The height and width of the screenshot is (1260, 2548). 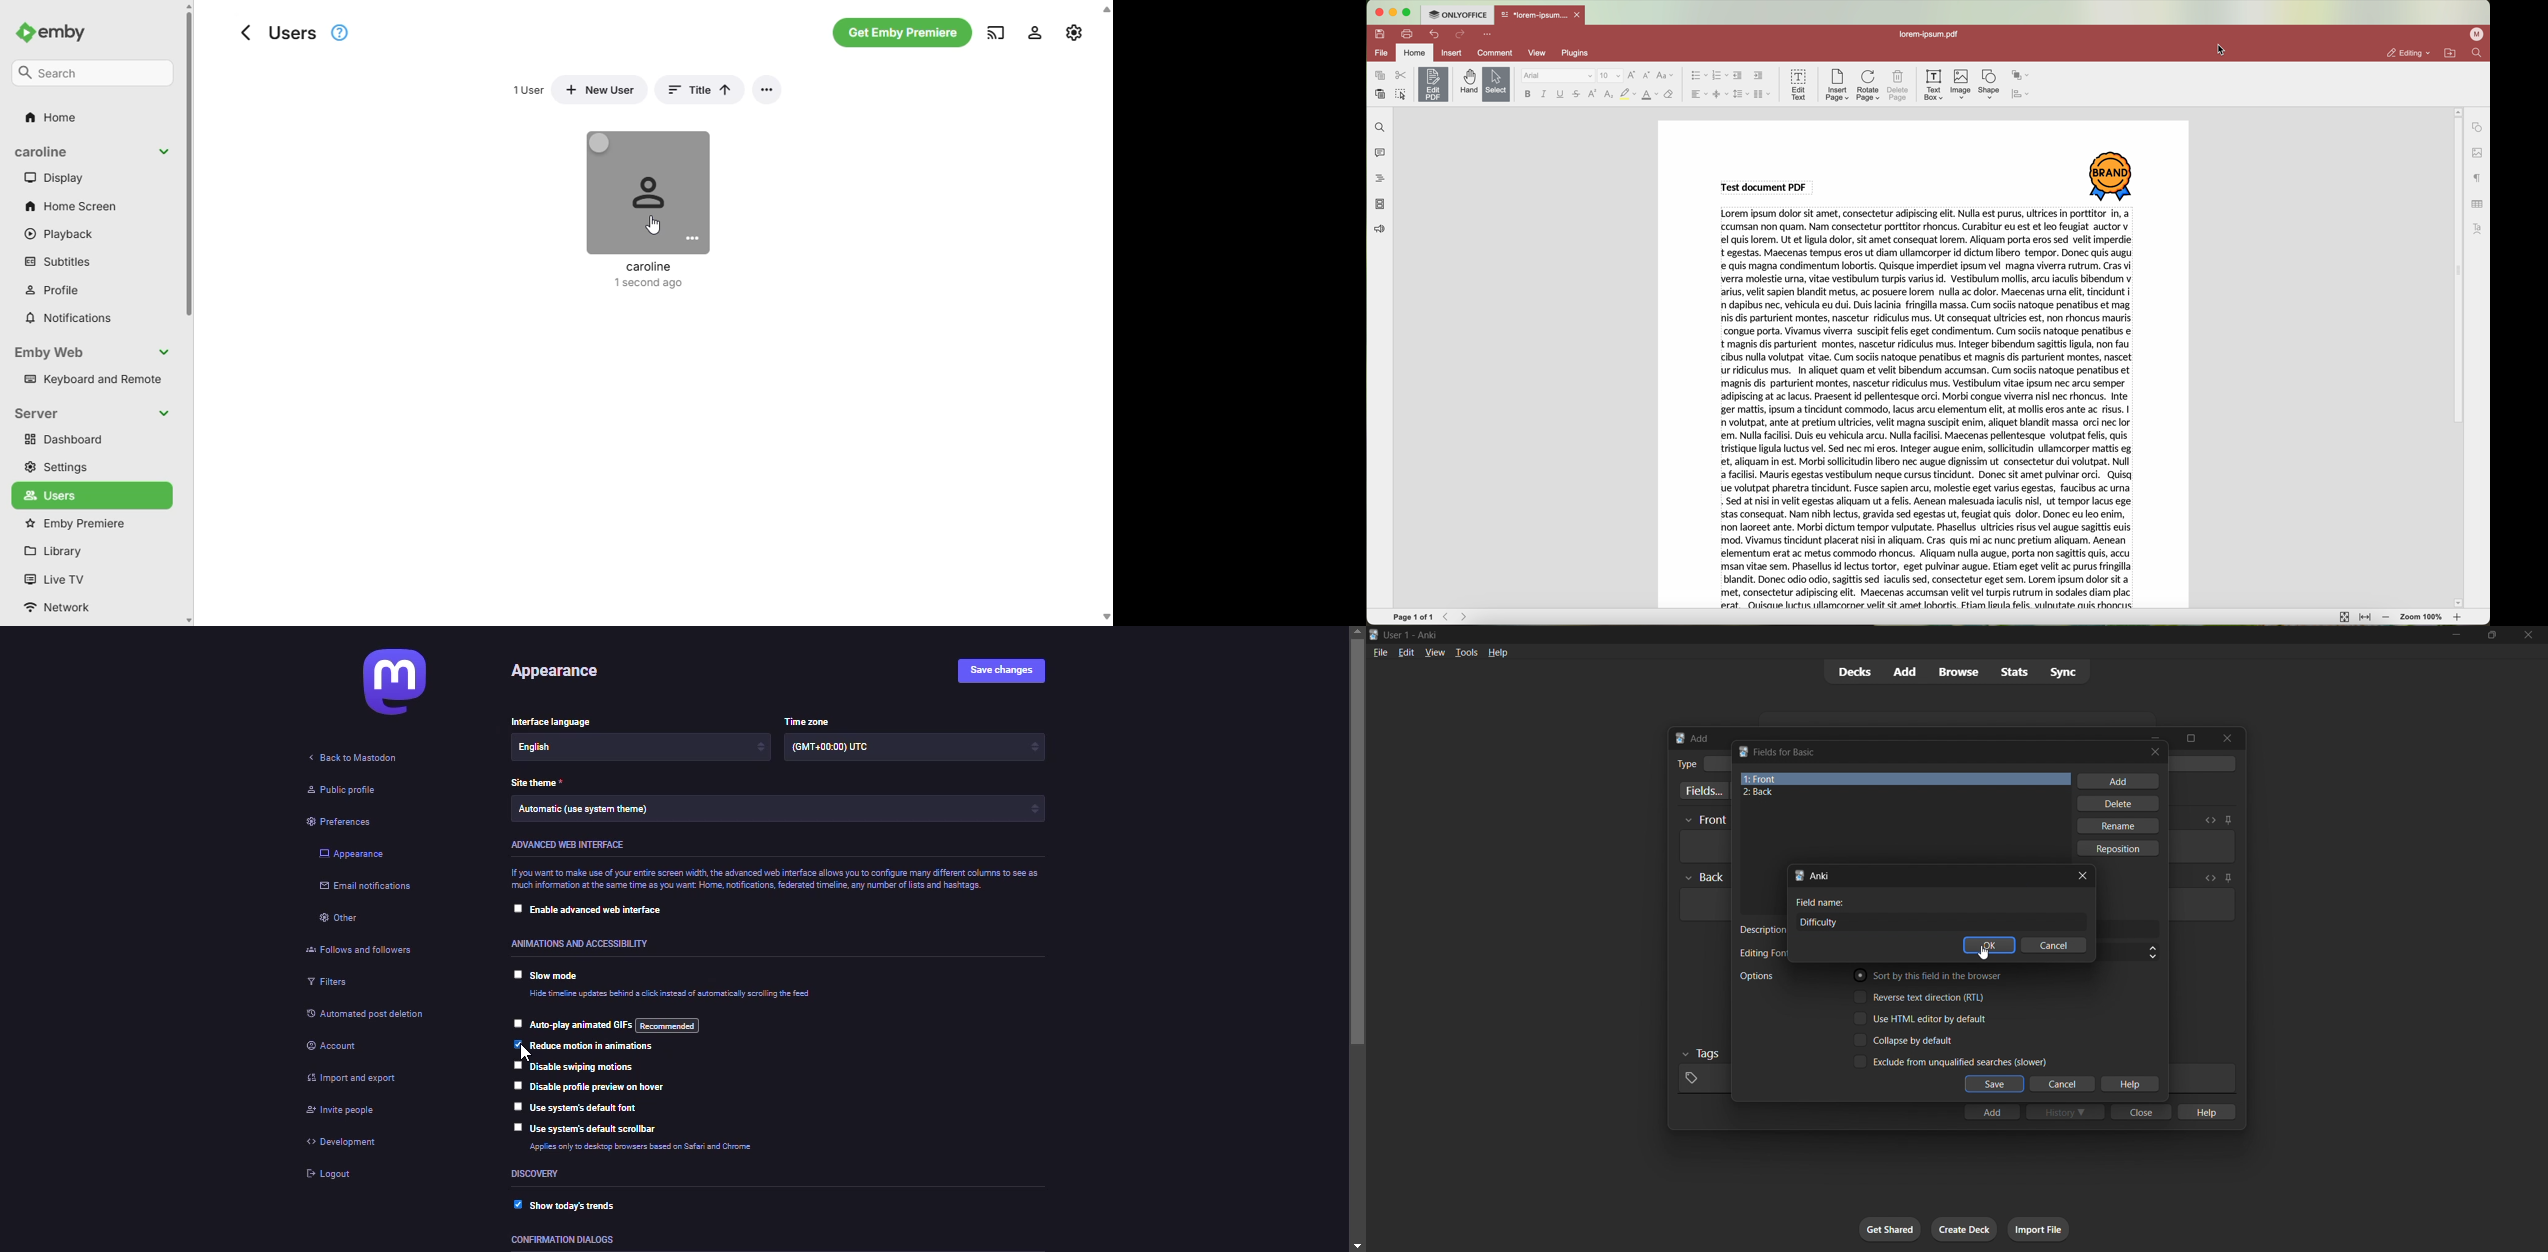 What do you see at coordinates (1990, 84) in the screenshot?
I see `shape` at bounding box center [1990, 84].